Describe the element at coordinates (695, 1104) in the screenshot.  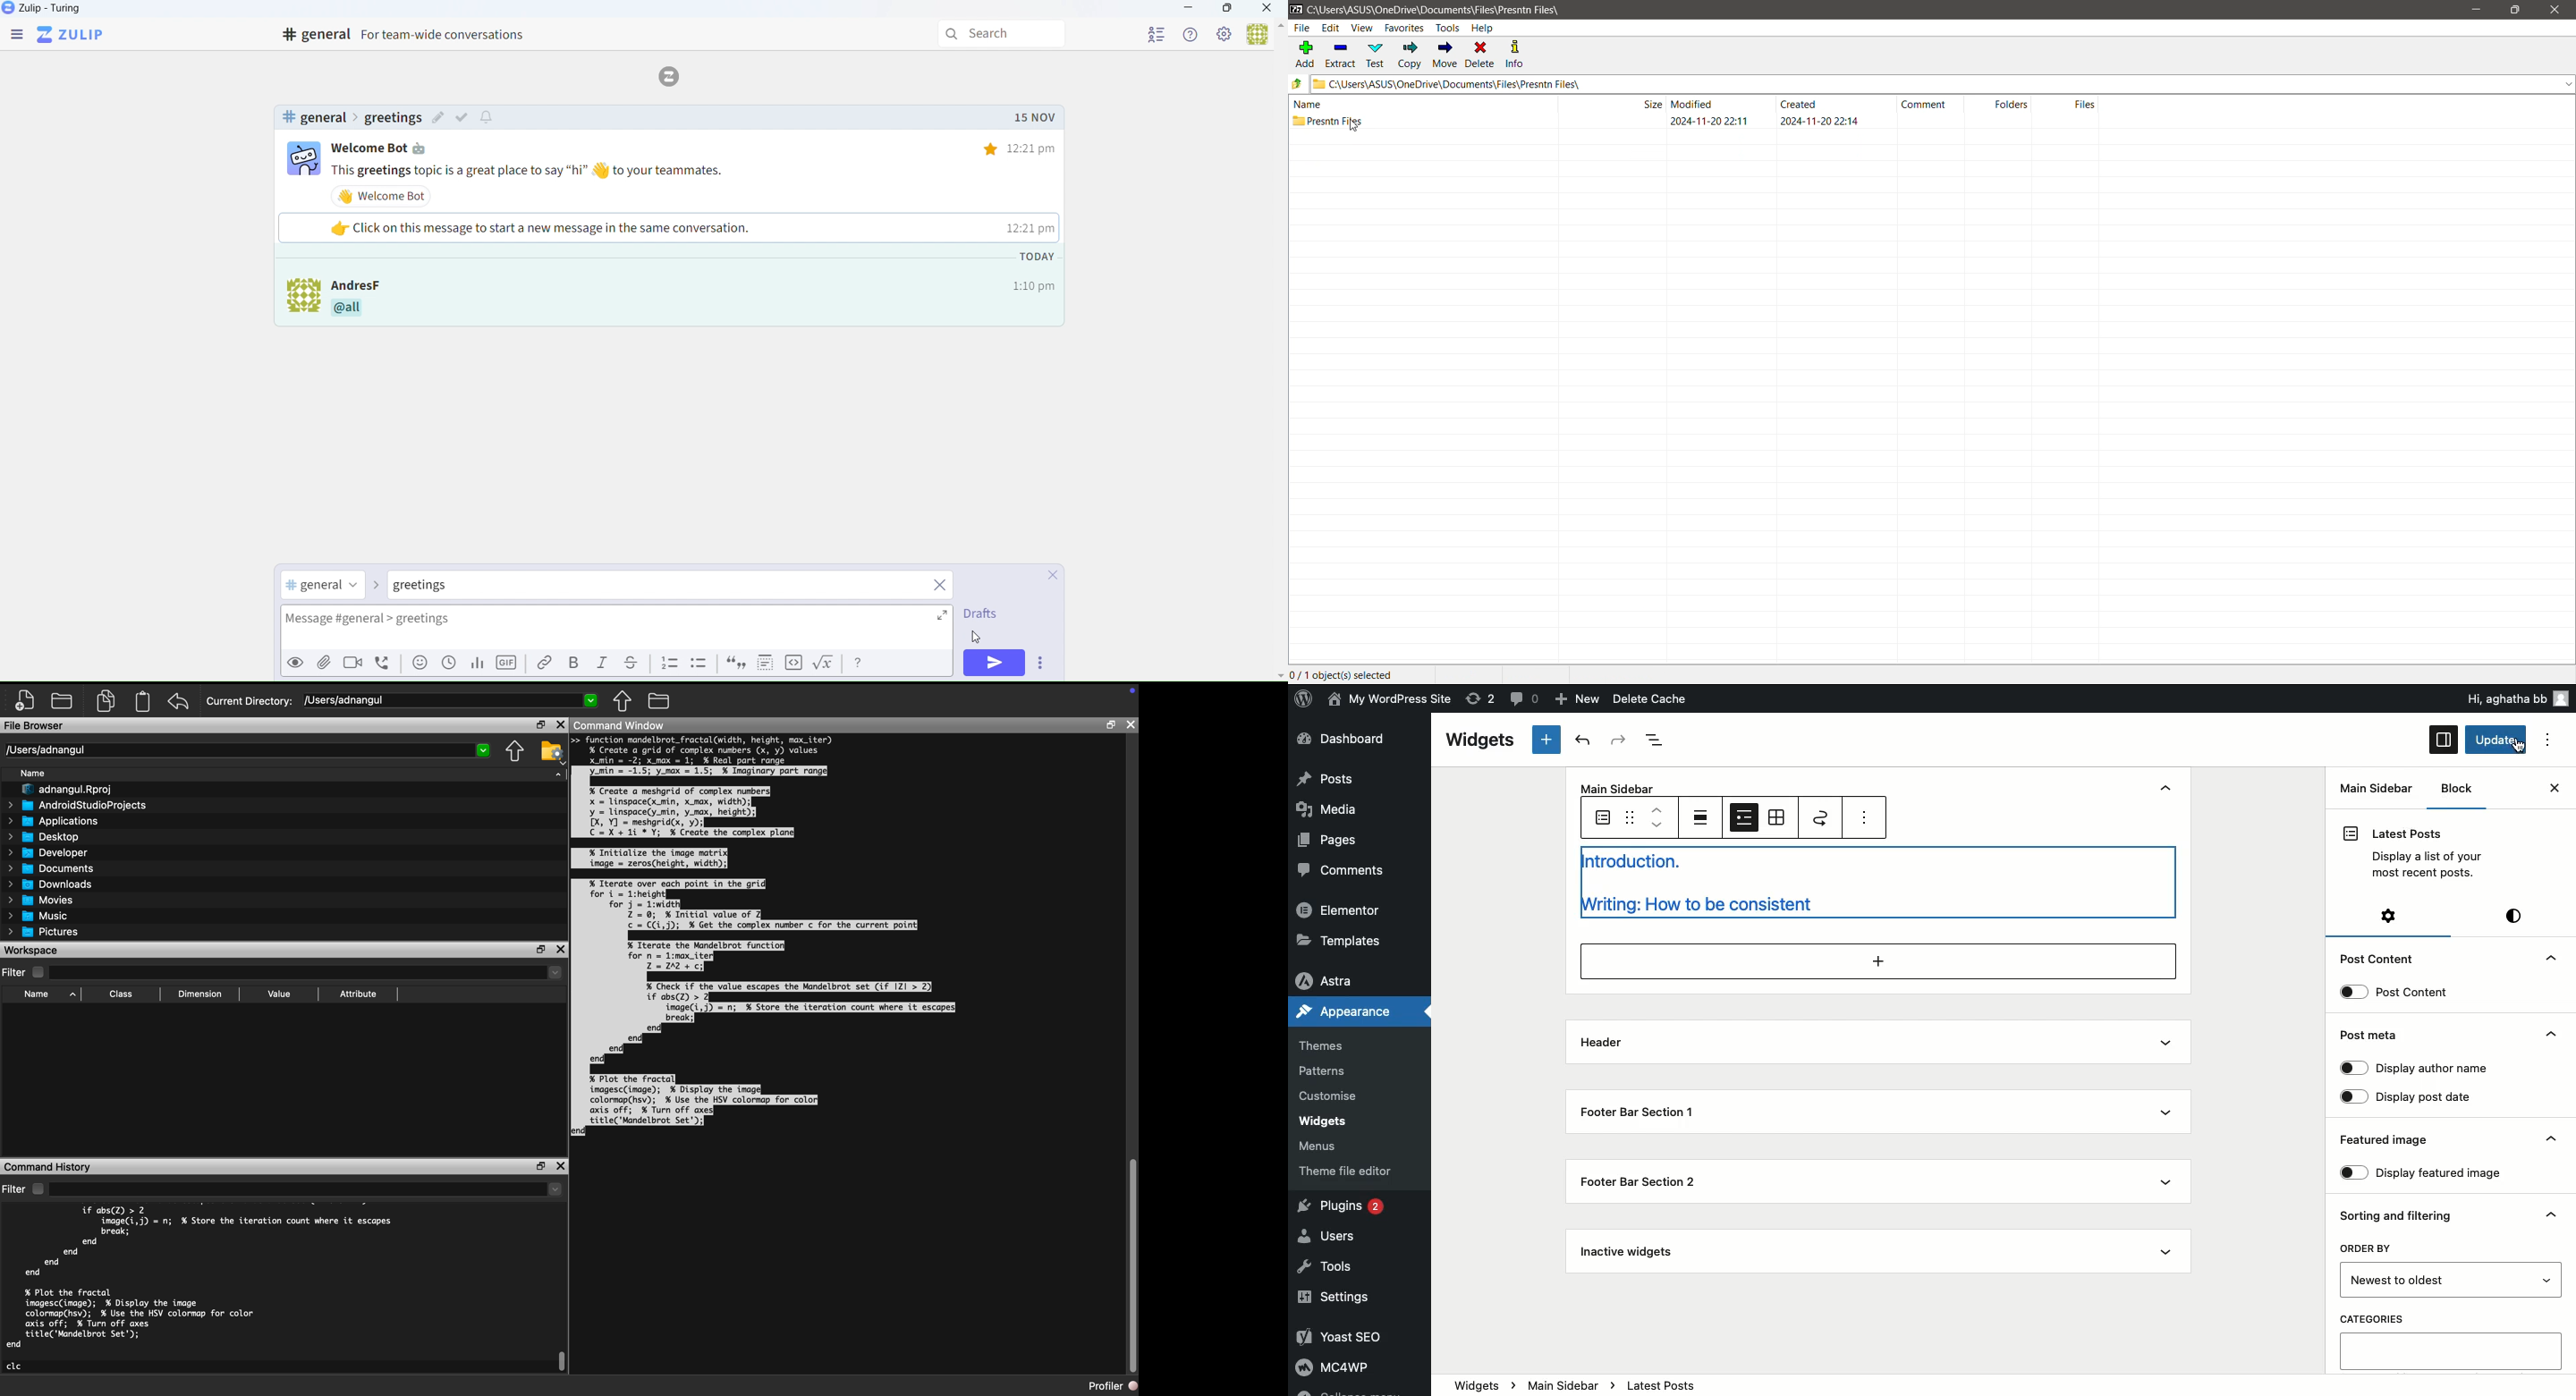
I see `% Plot the fractal
imagesc(image); % Display the image]
colormapChsv); % Use the HSV colormap for color]
axis off; % Turn off axes]
title('Mandelbrot Set');

end` at that location.